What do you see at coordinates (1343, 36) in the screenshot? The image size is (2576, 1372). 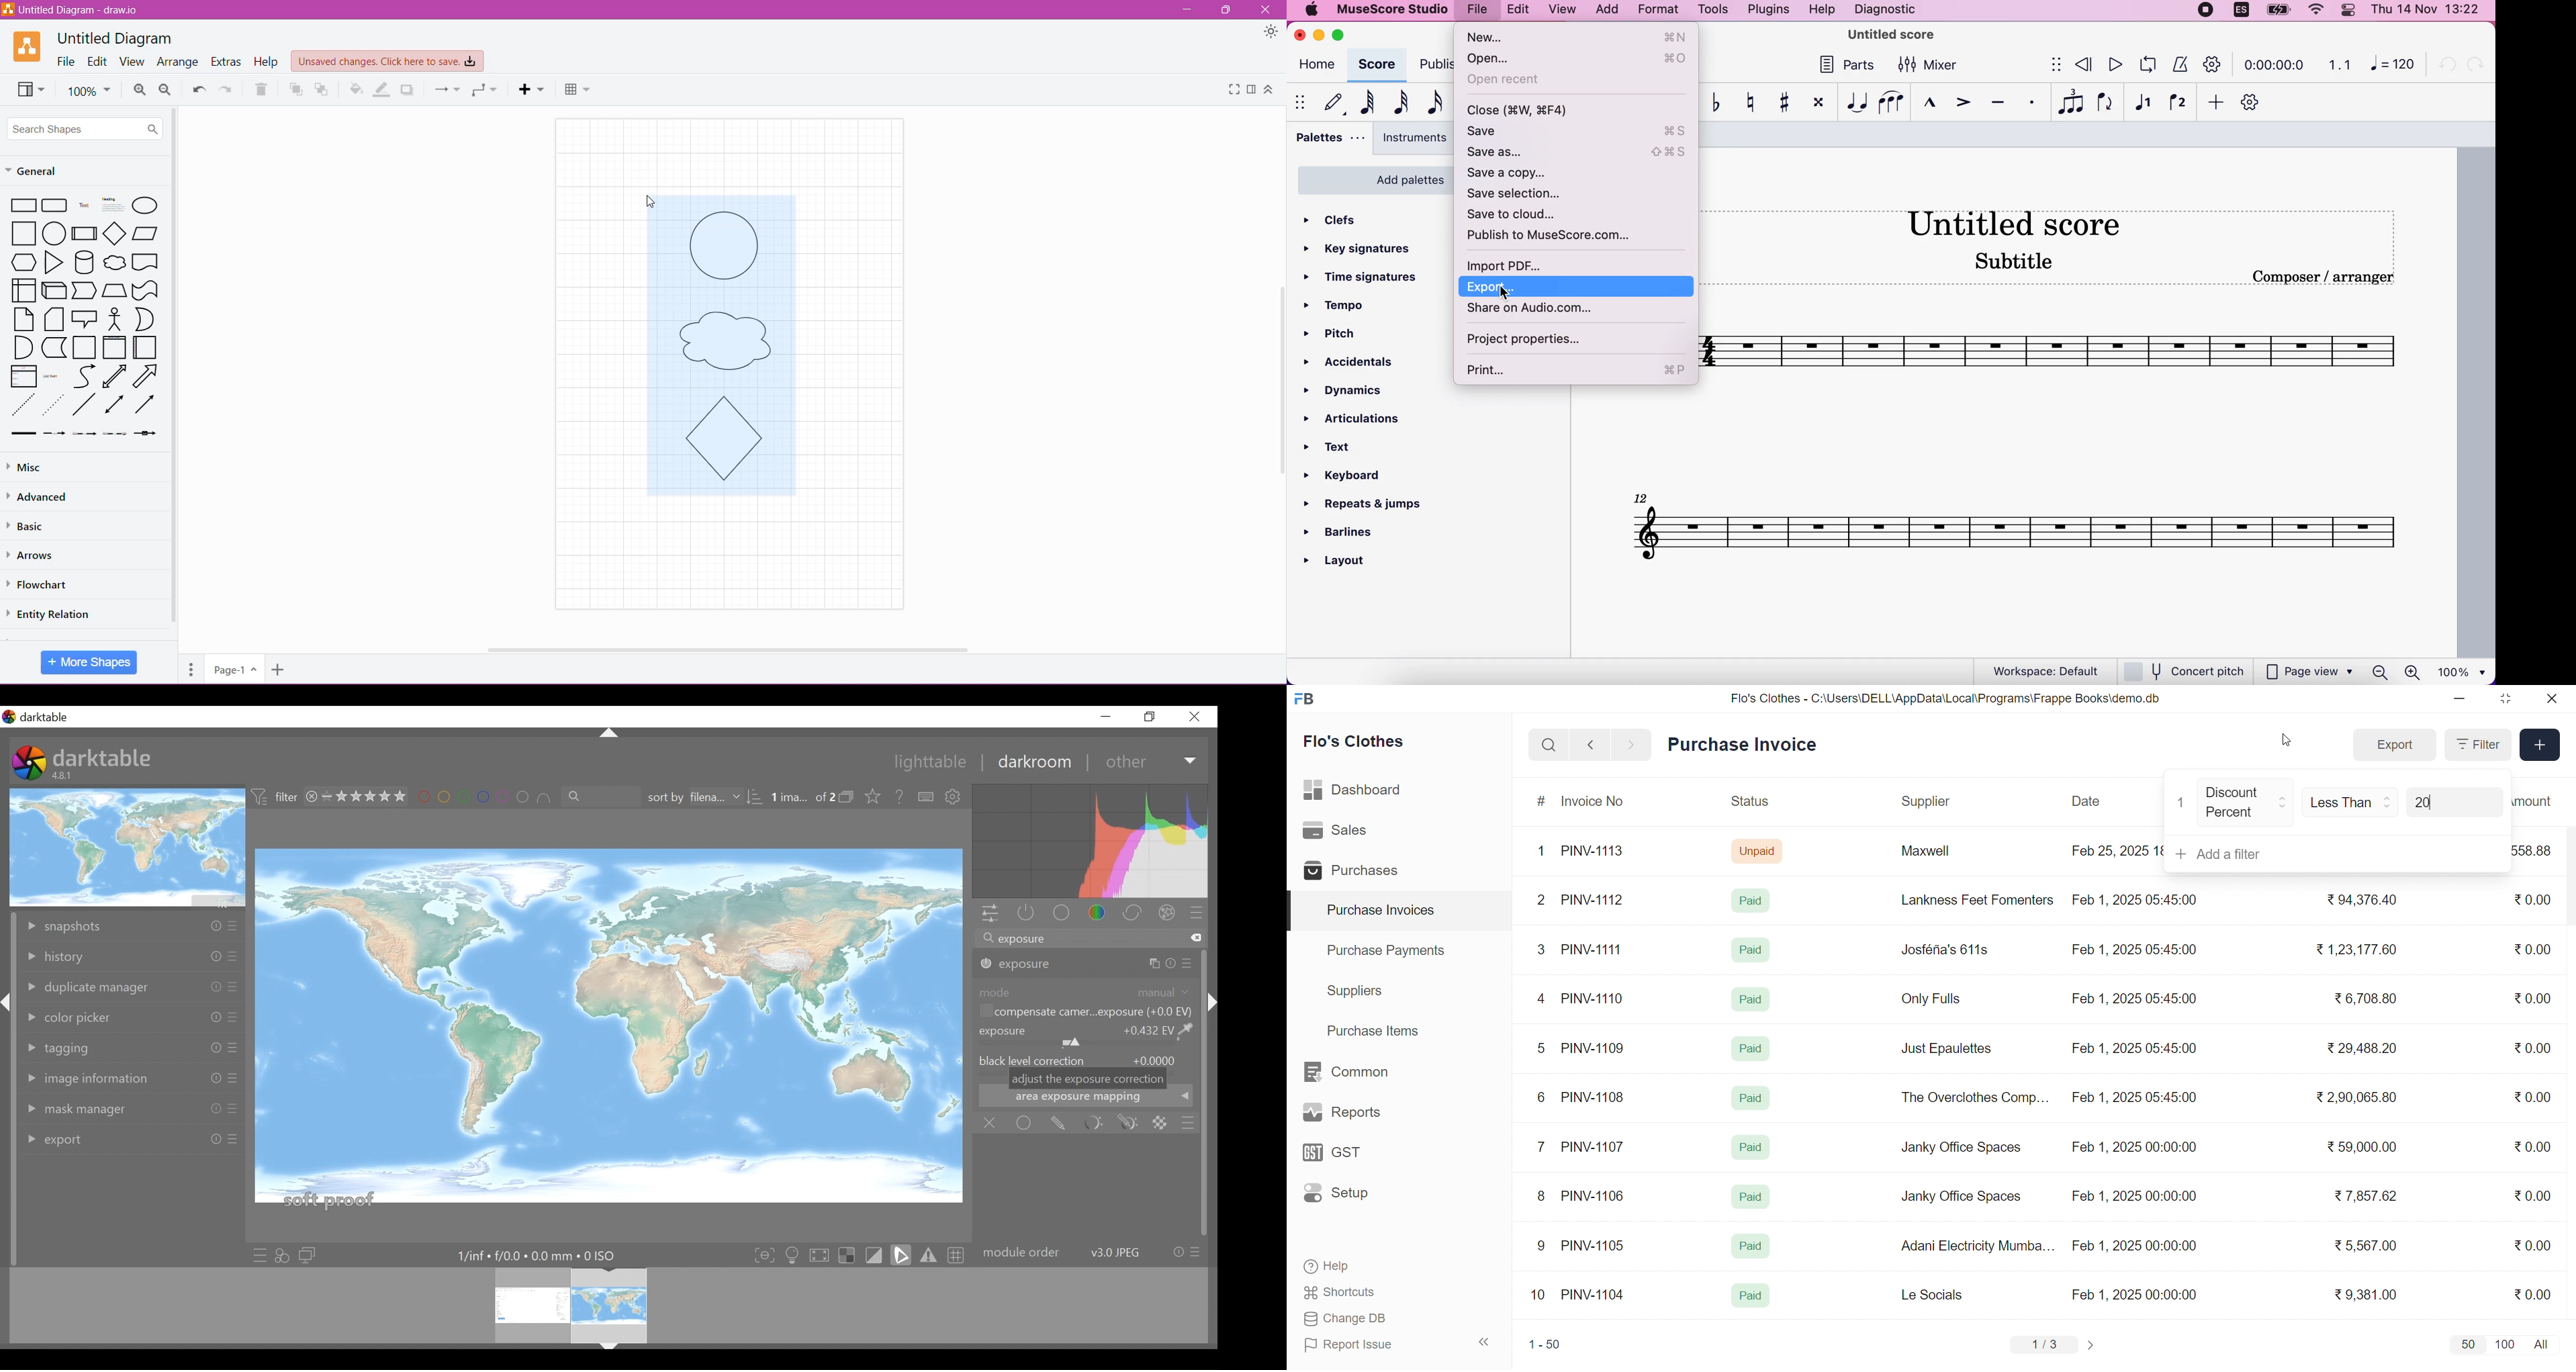 I see `maximize` at bounding box center [1343, 36].